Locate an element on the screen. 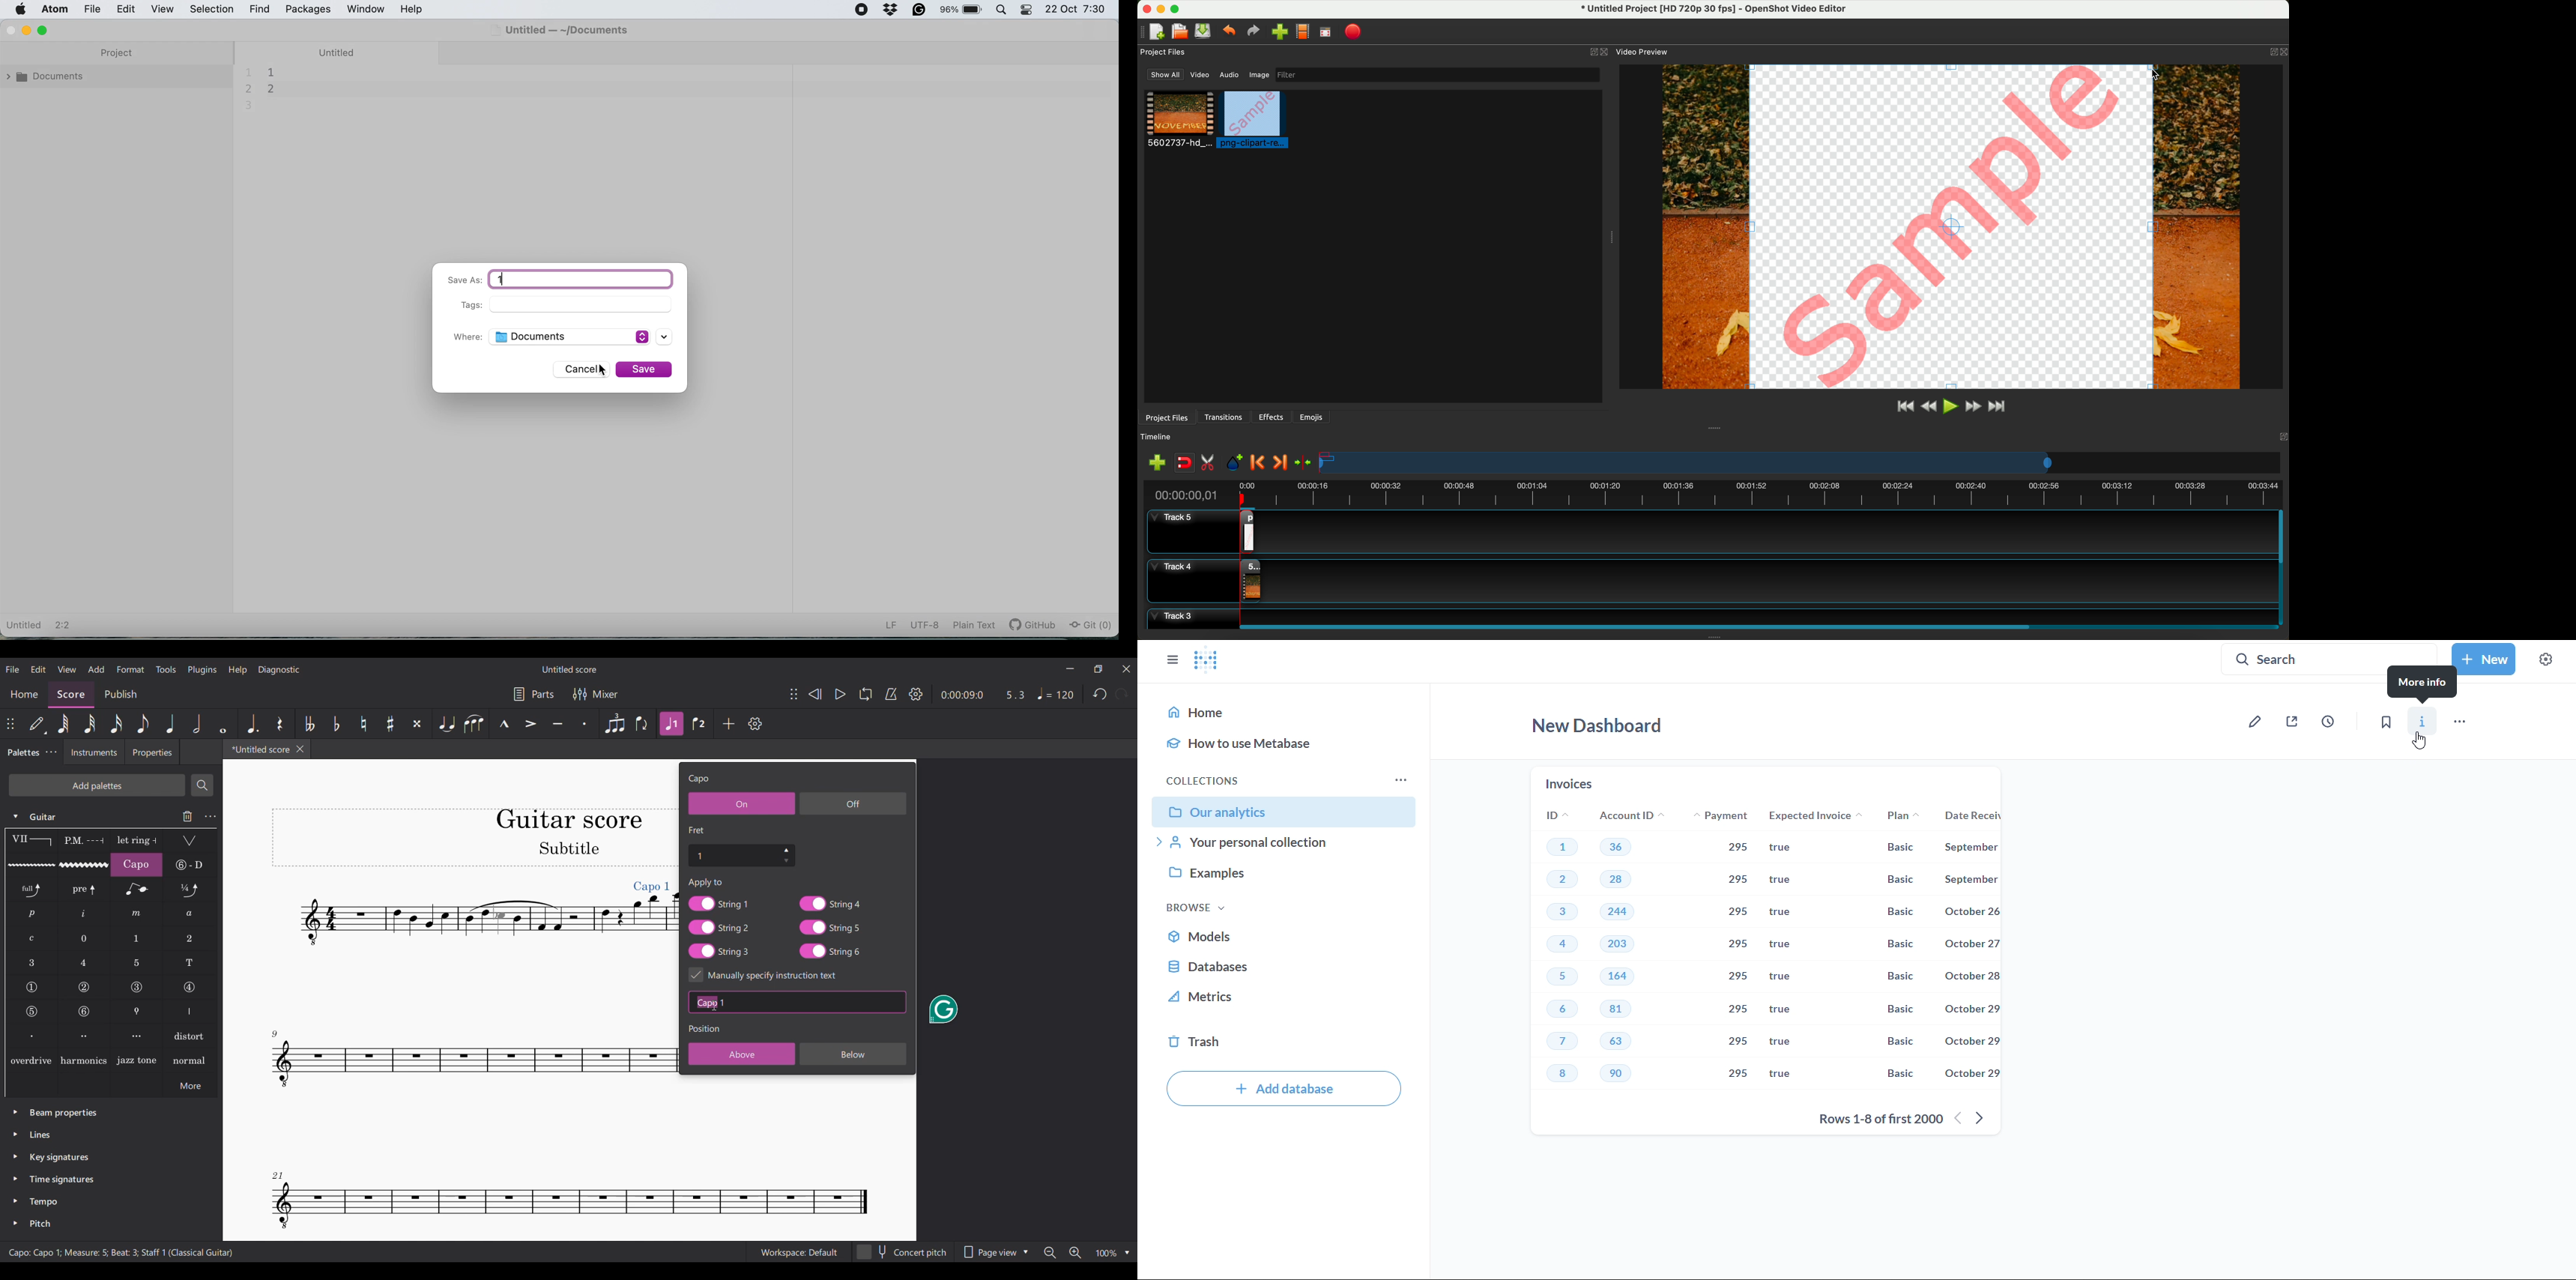 The image size is (2576, 1288). Add menu is located at coordinates (96, 669).